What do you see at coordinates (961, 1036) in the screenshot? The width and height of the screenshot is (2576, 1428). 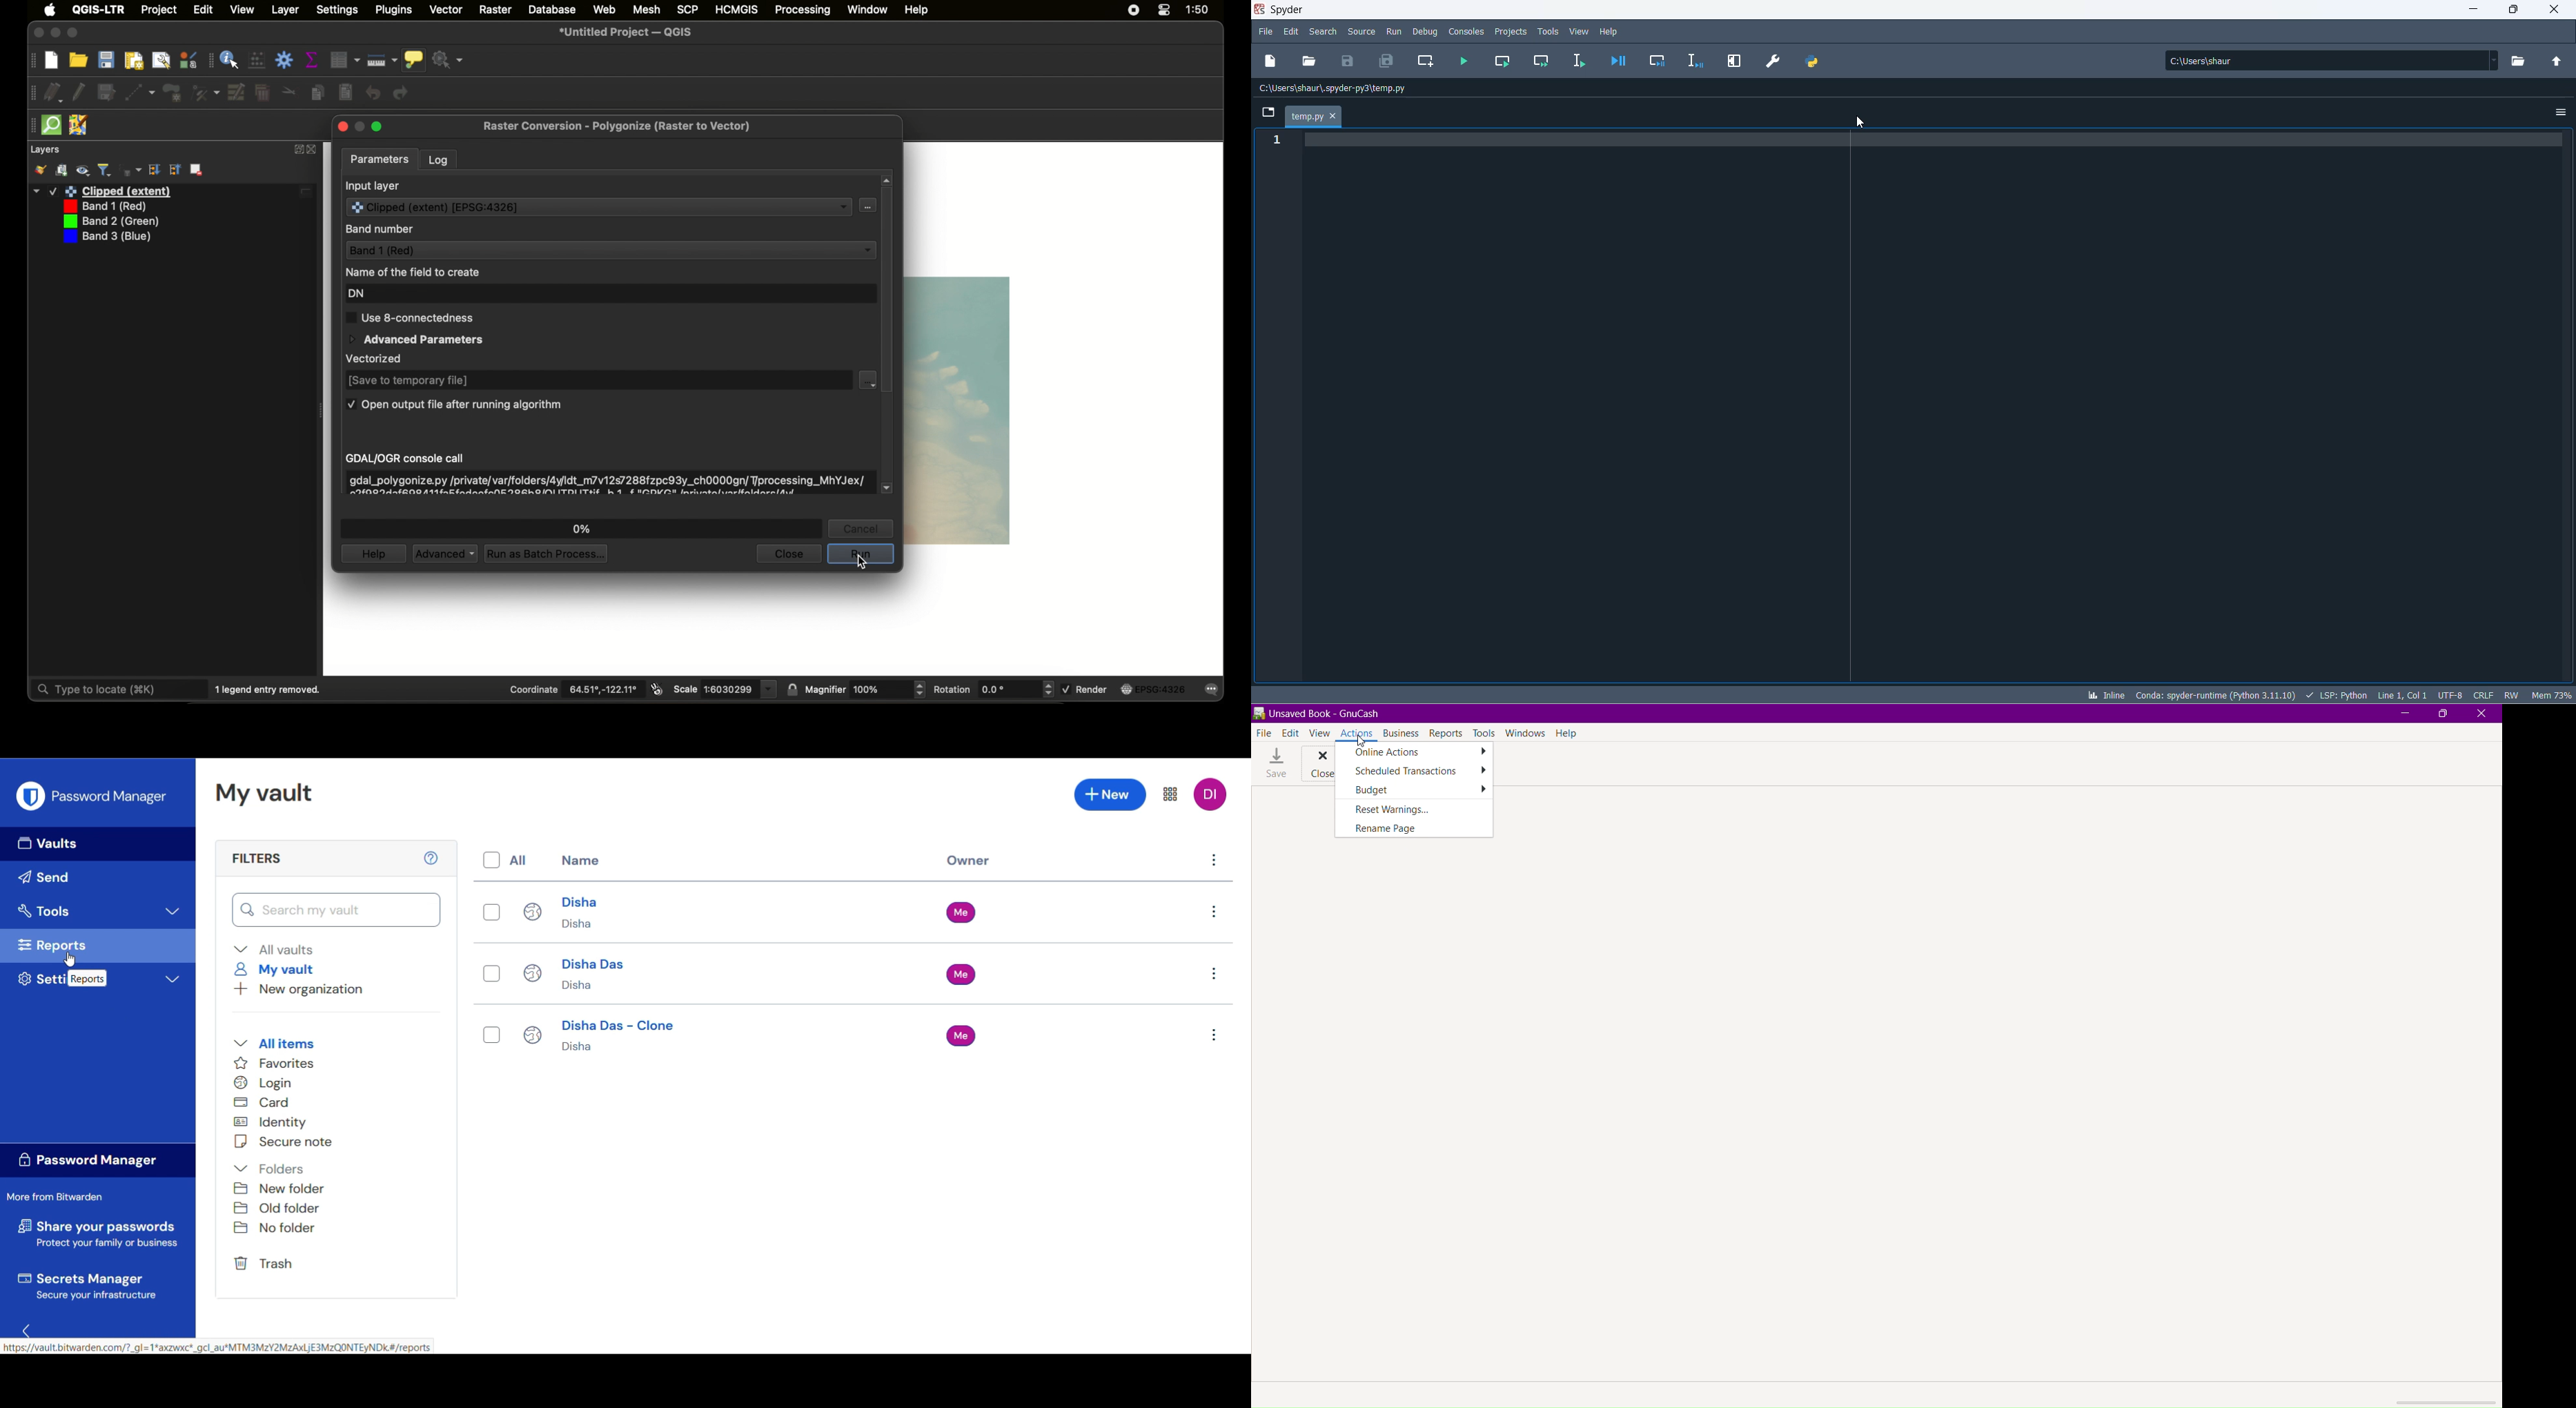 I see `disha das close login entry owner` at bounding box center [961, 1036].